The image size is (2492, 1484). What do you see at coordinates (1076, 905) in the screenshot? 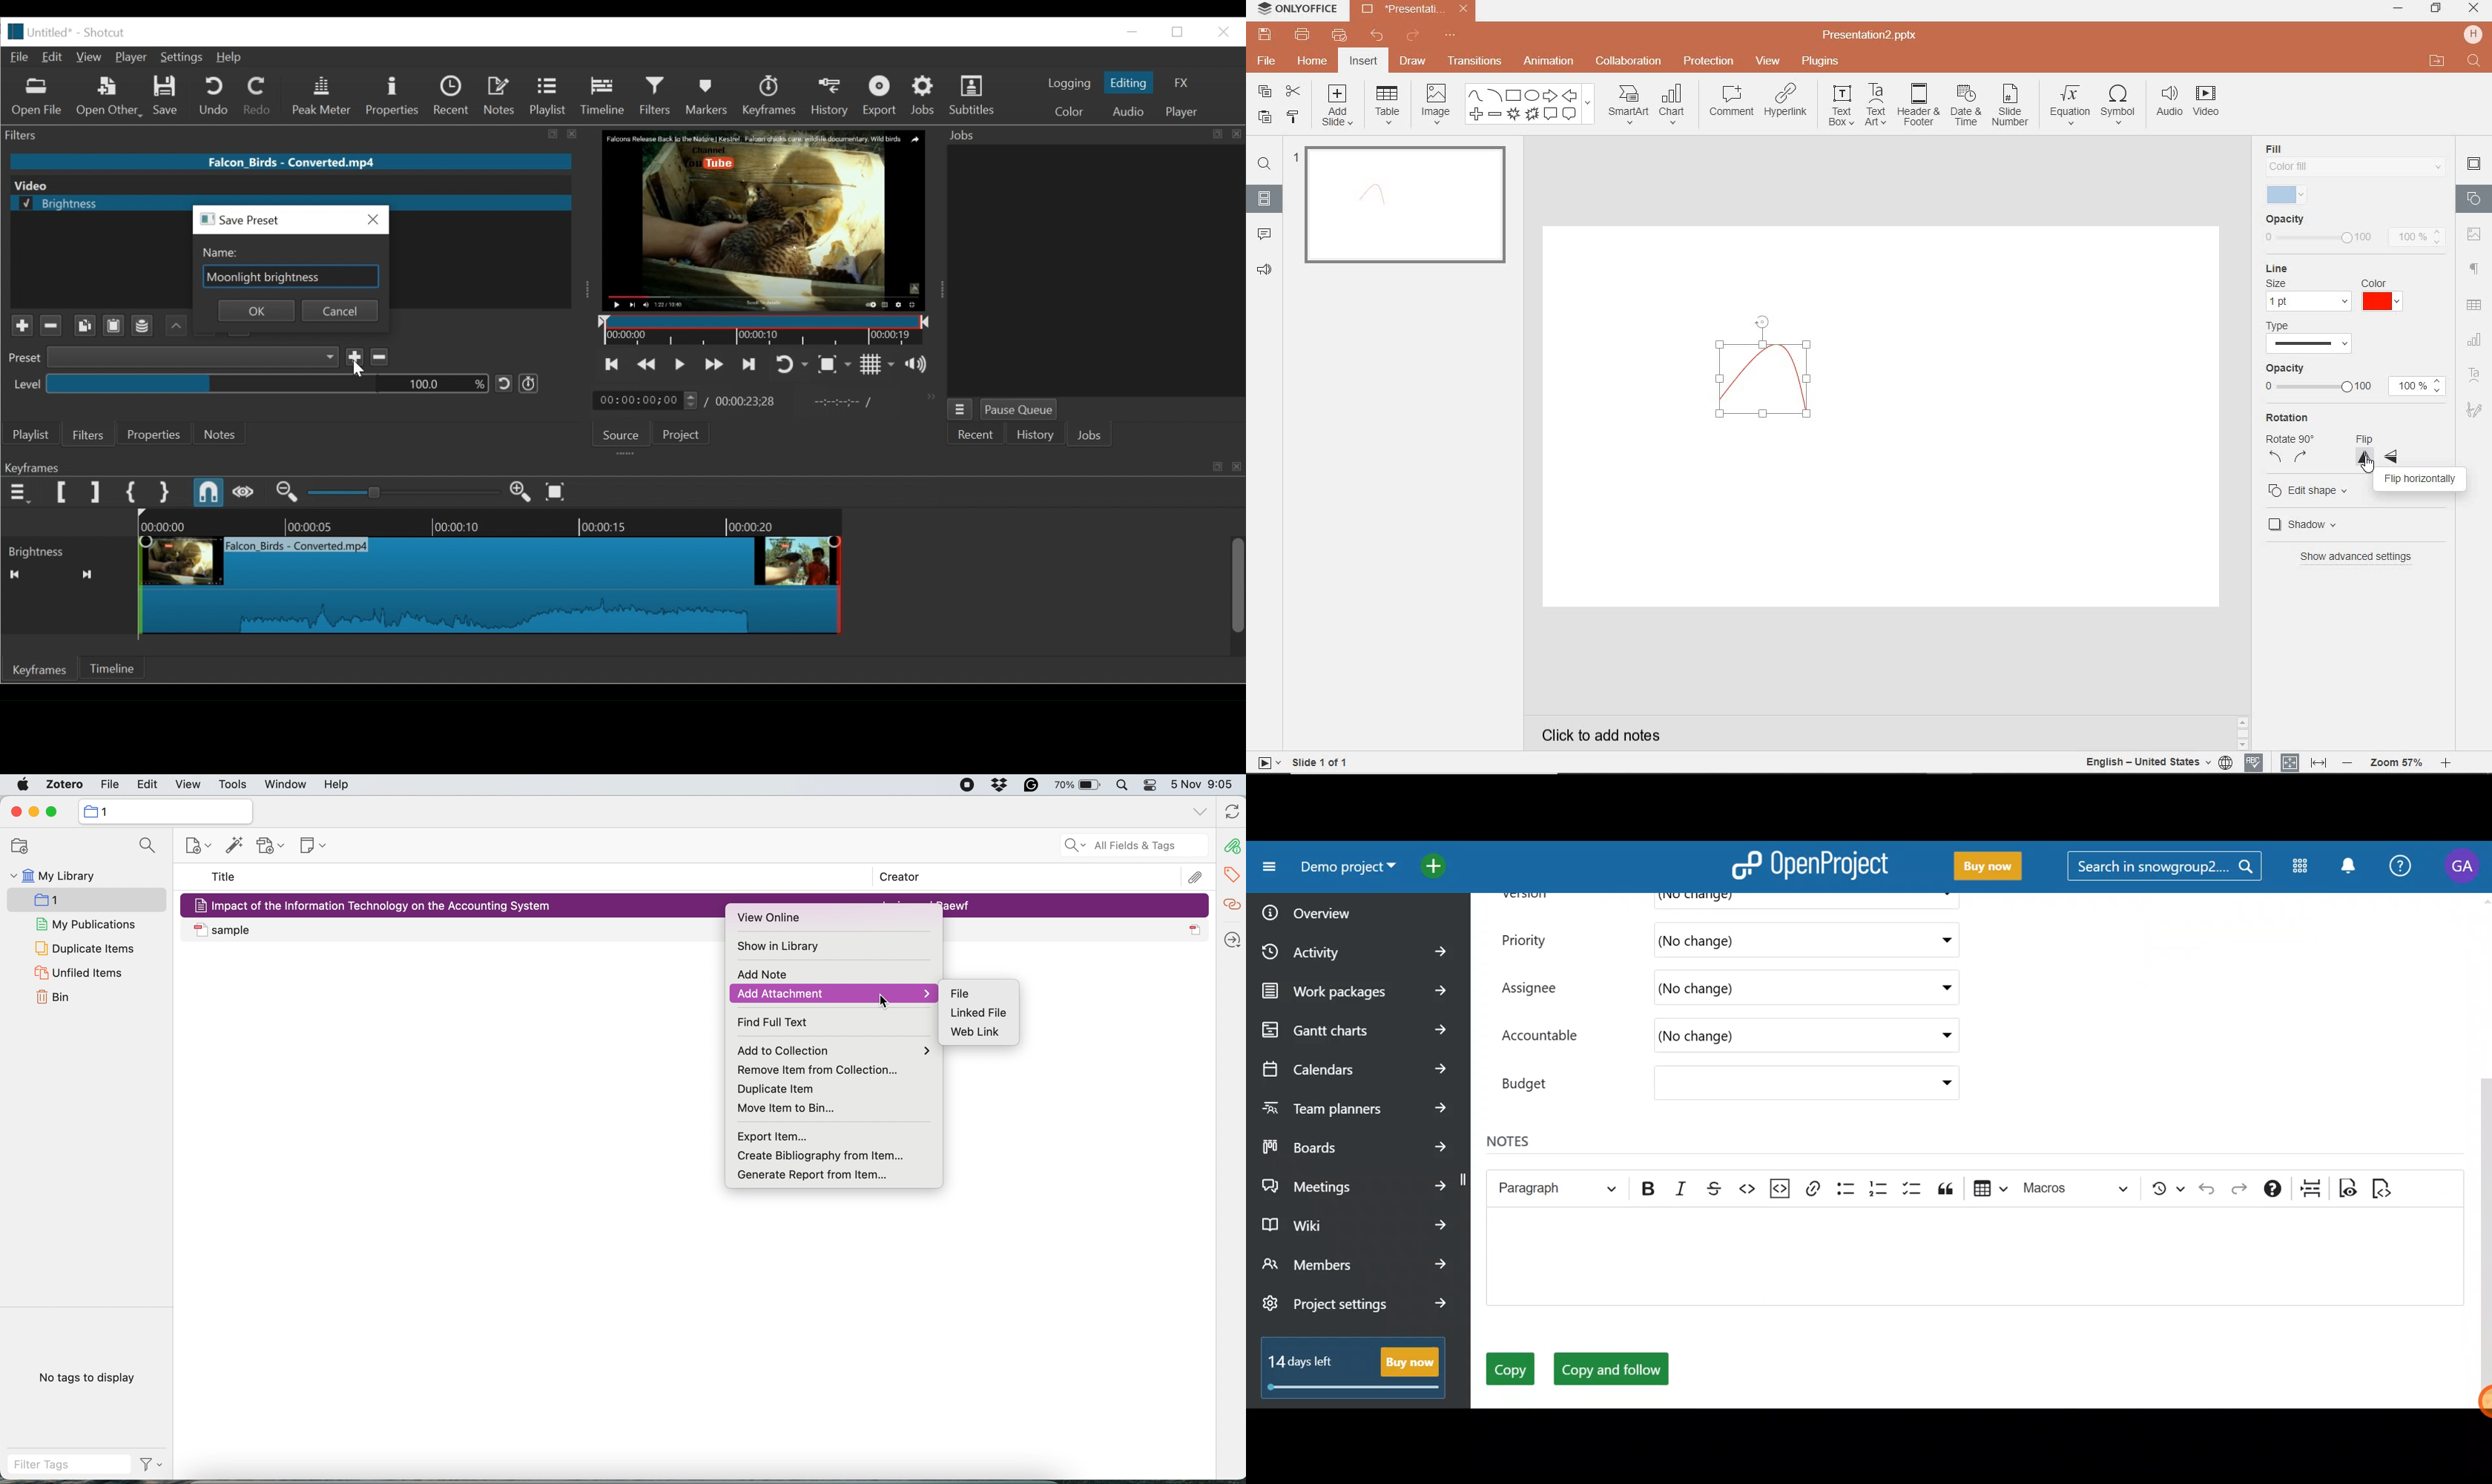
I see `Impact of the Information Technology on the Accounting System  Jasim and Raewf` at bounding box center [1076, 905].